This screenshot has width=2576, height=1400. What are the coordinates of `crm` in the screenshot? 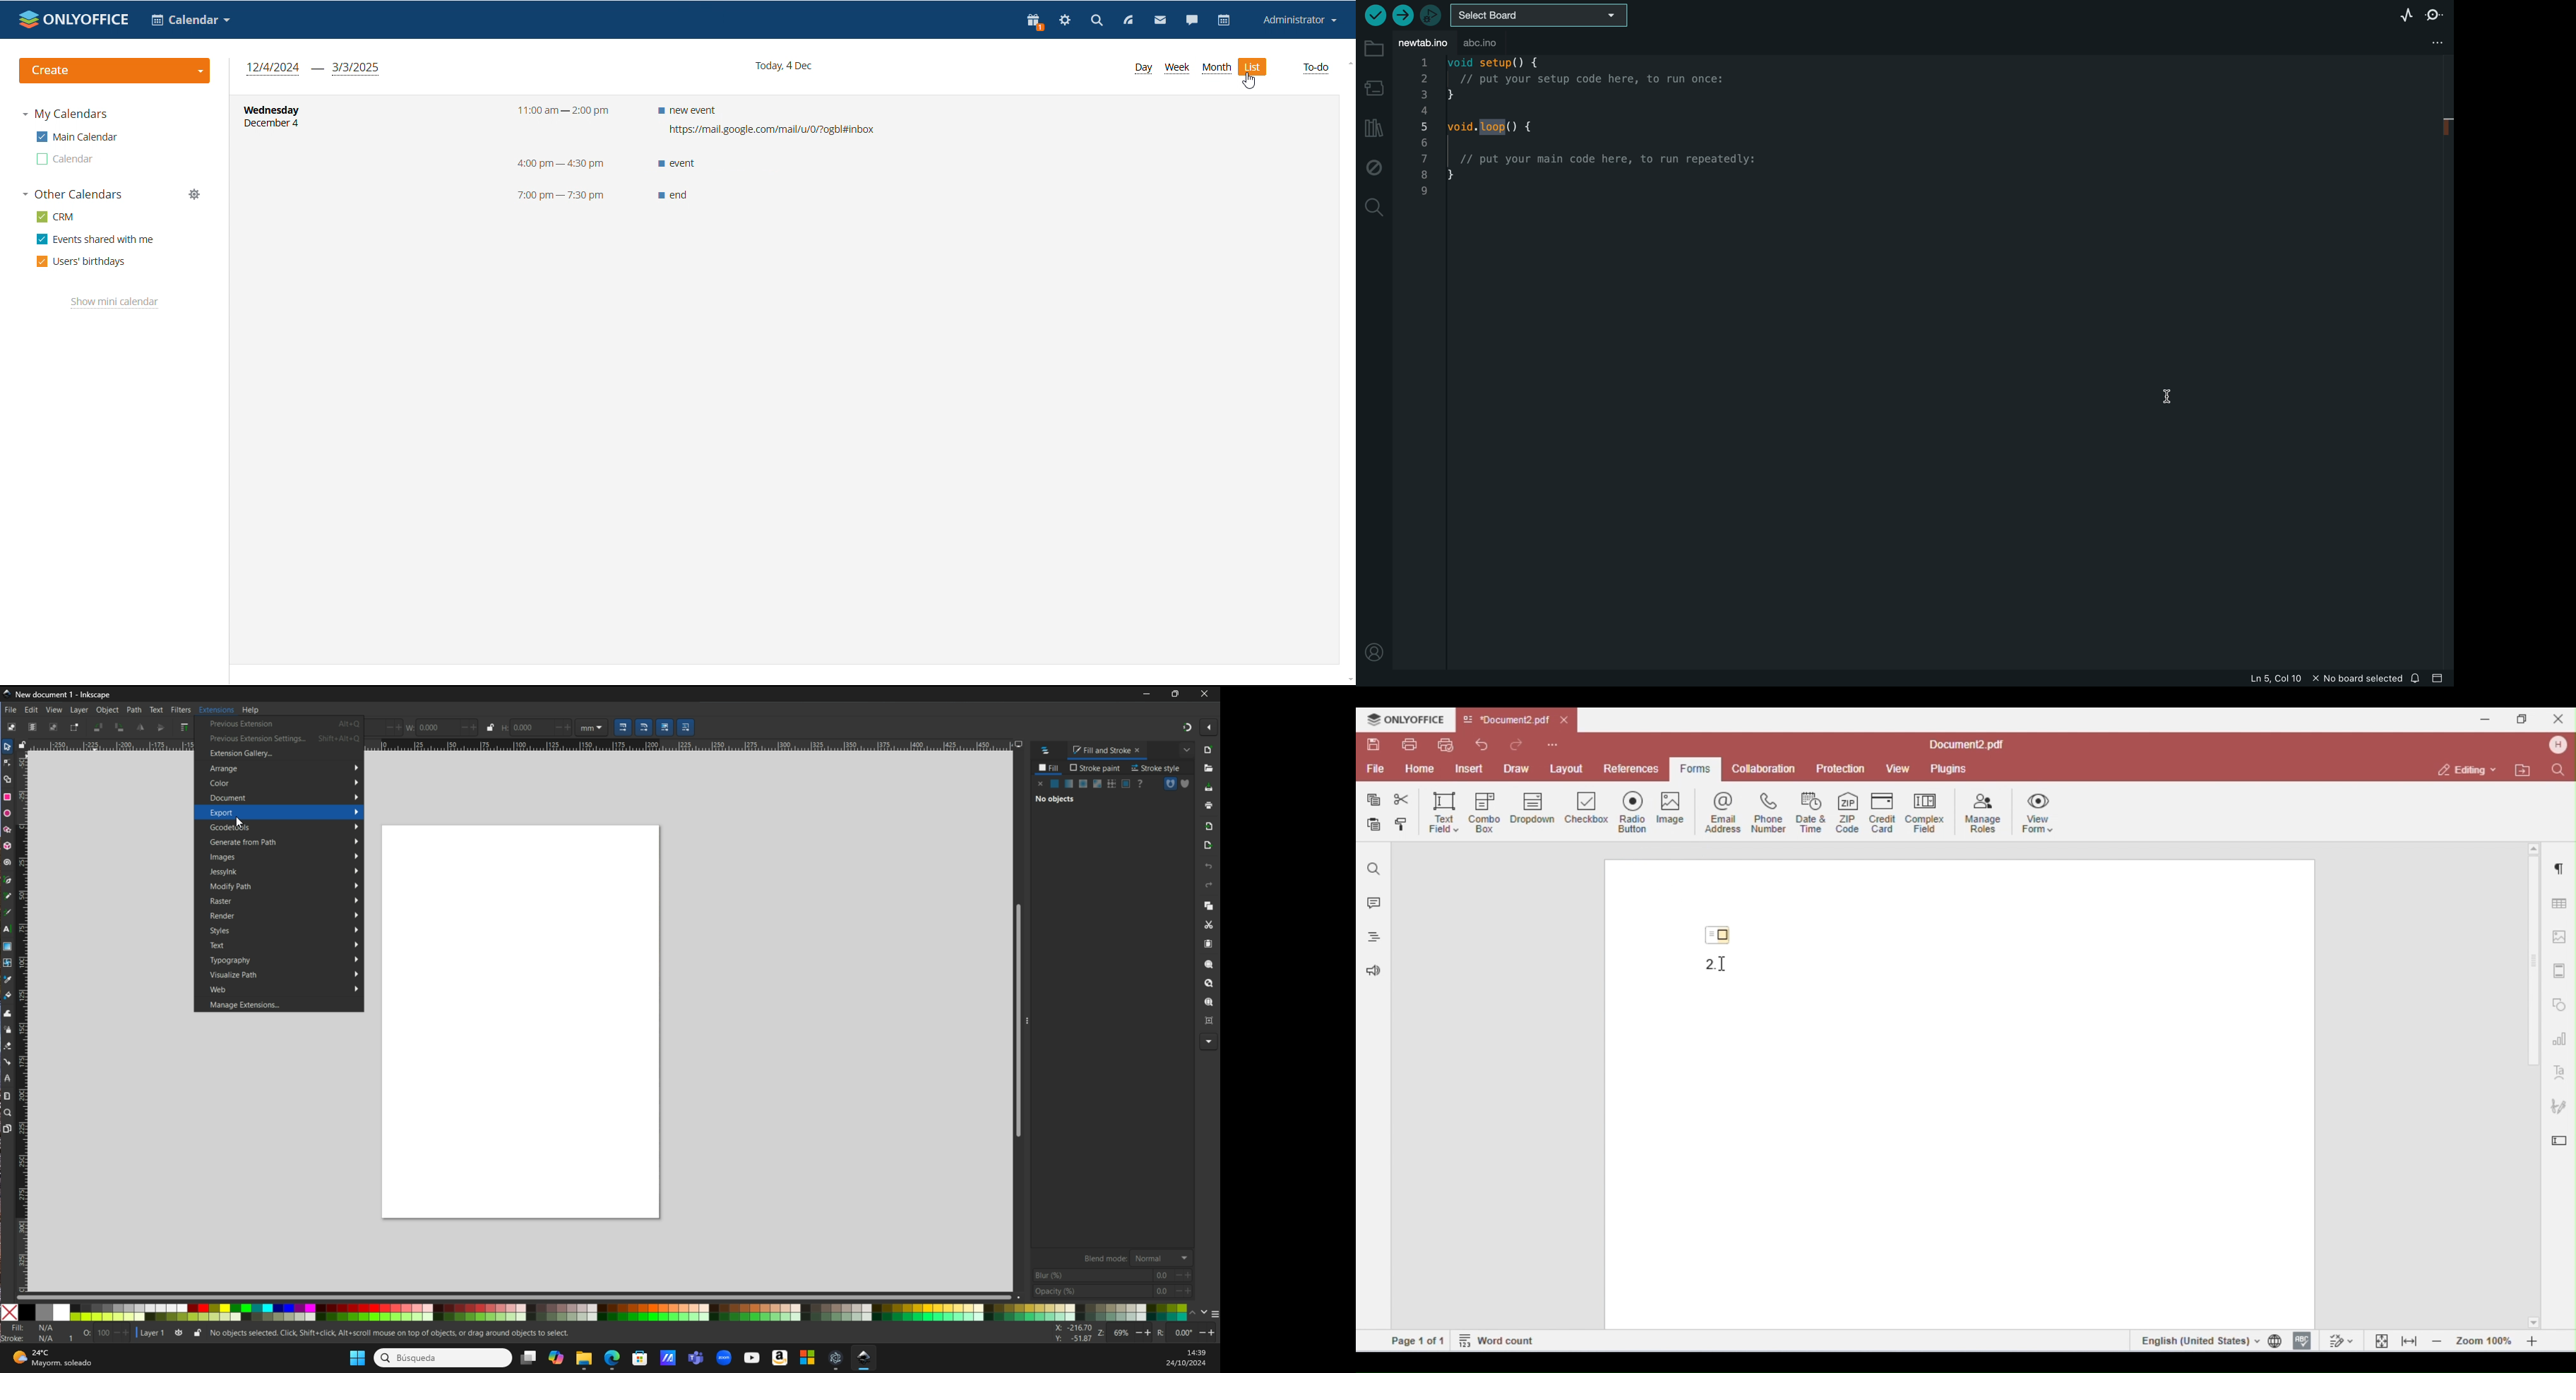 It's located at (56, 217).